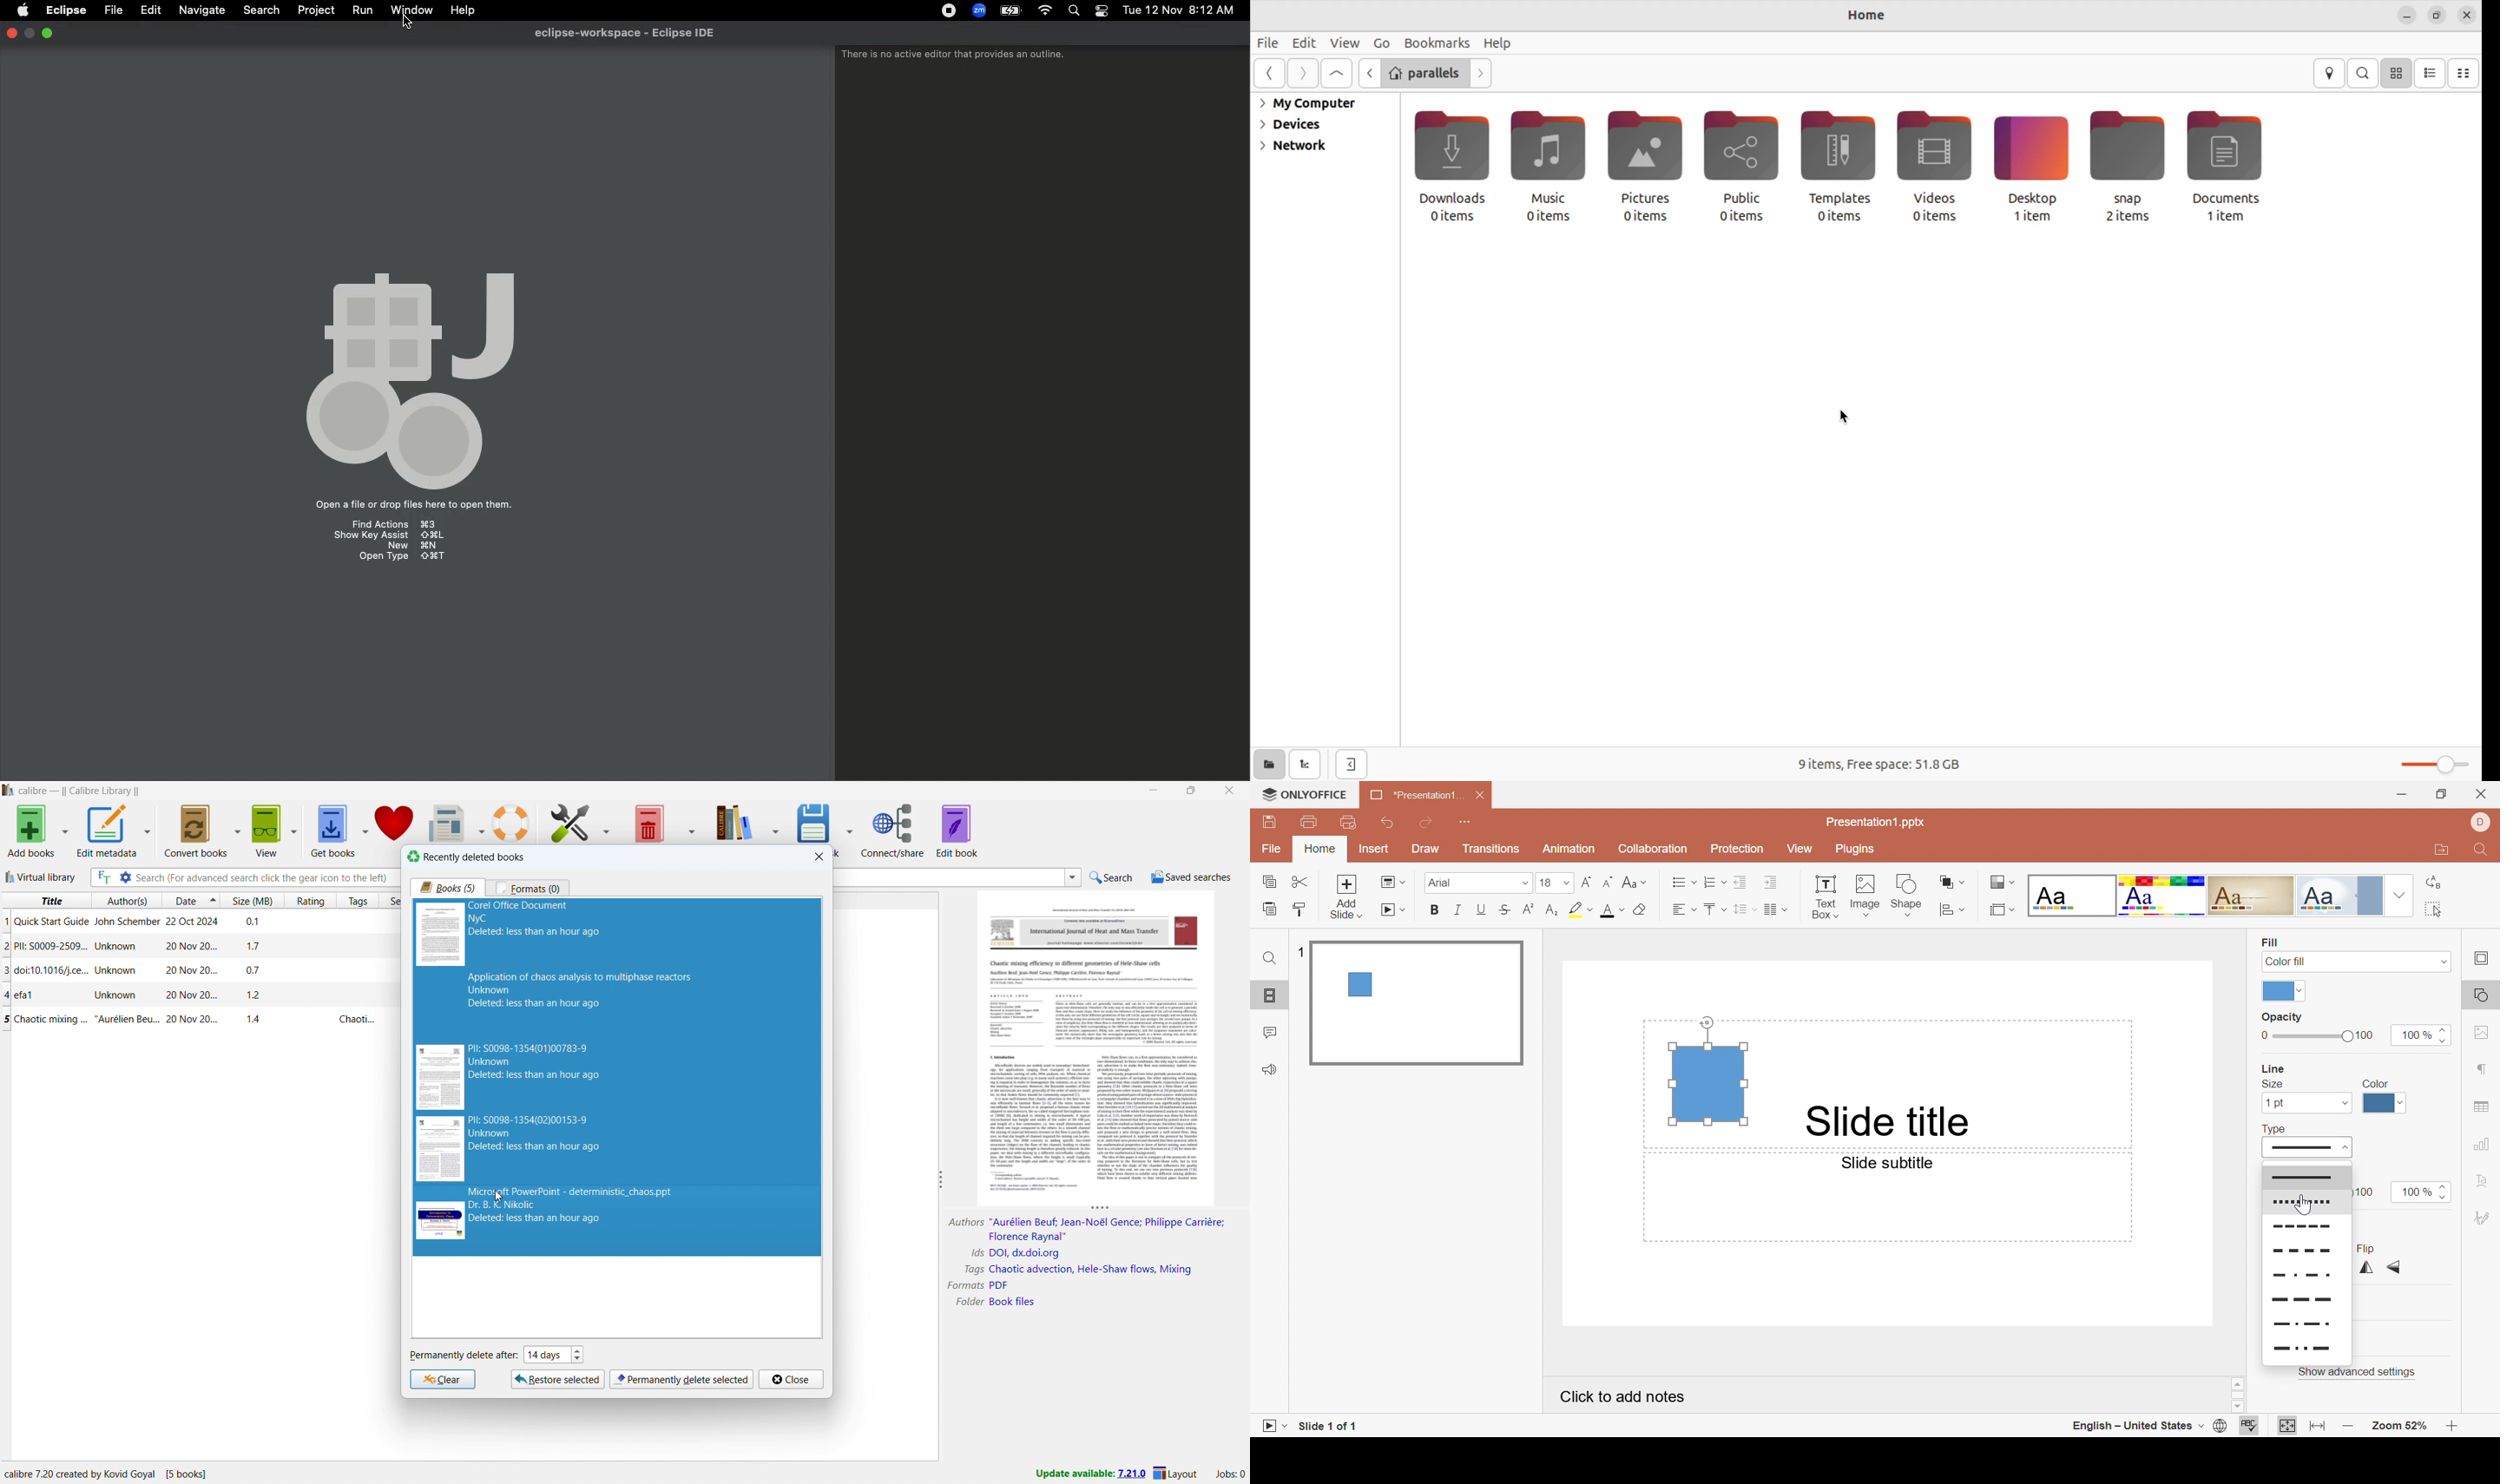 This screenshot has width=2520, height=1484. I want to click on Select slide size, so click(2001, 911).